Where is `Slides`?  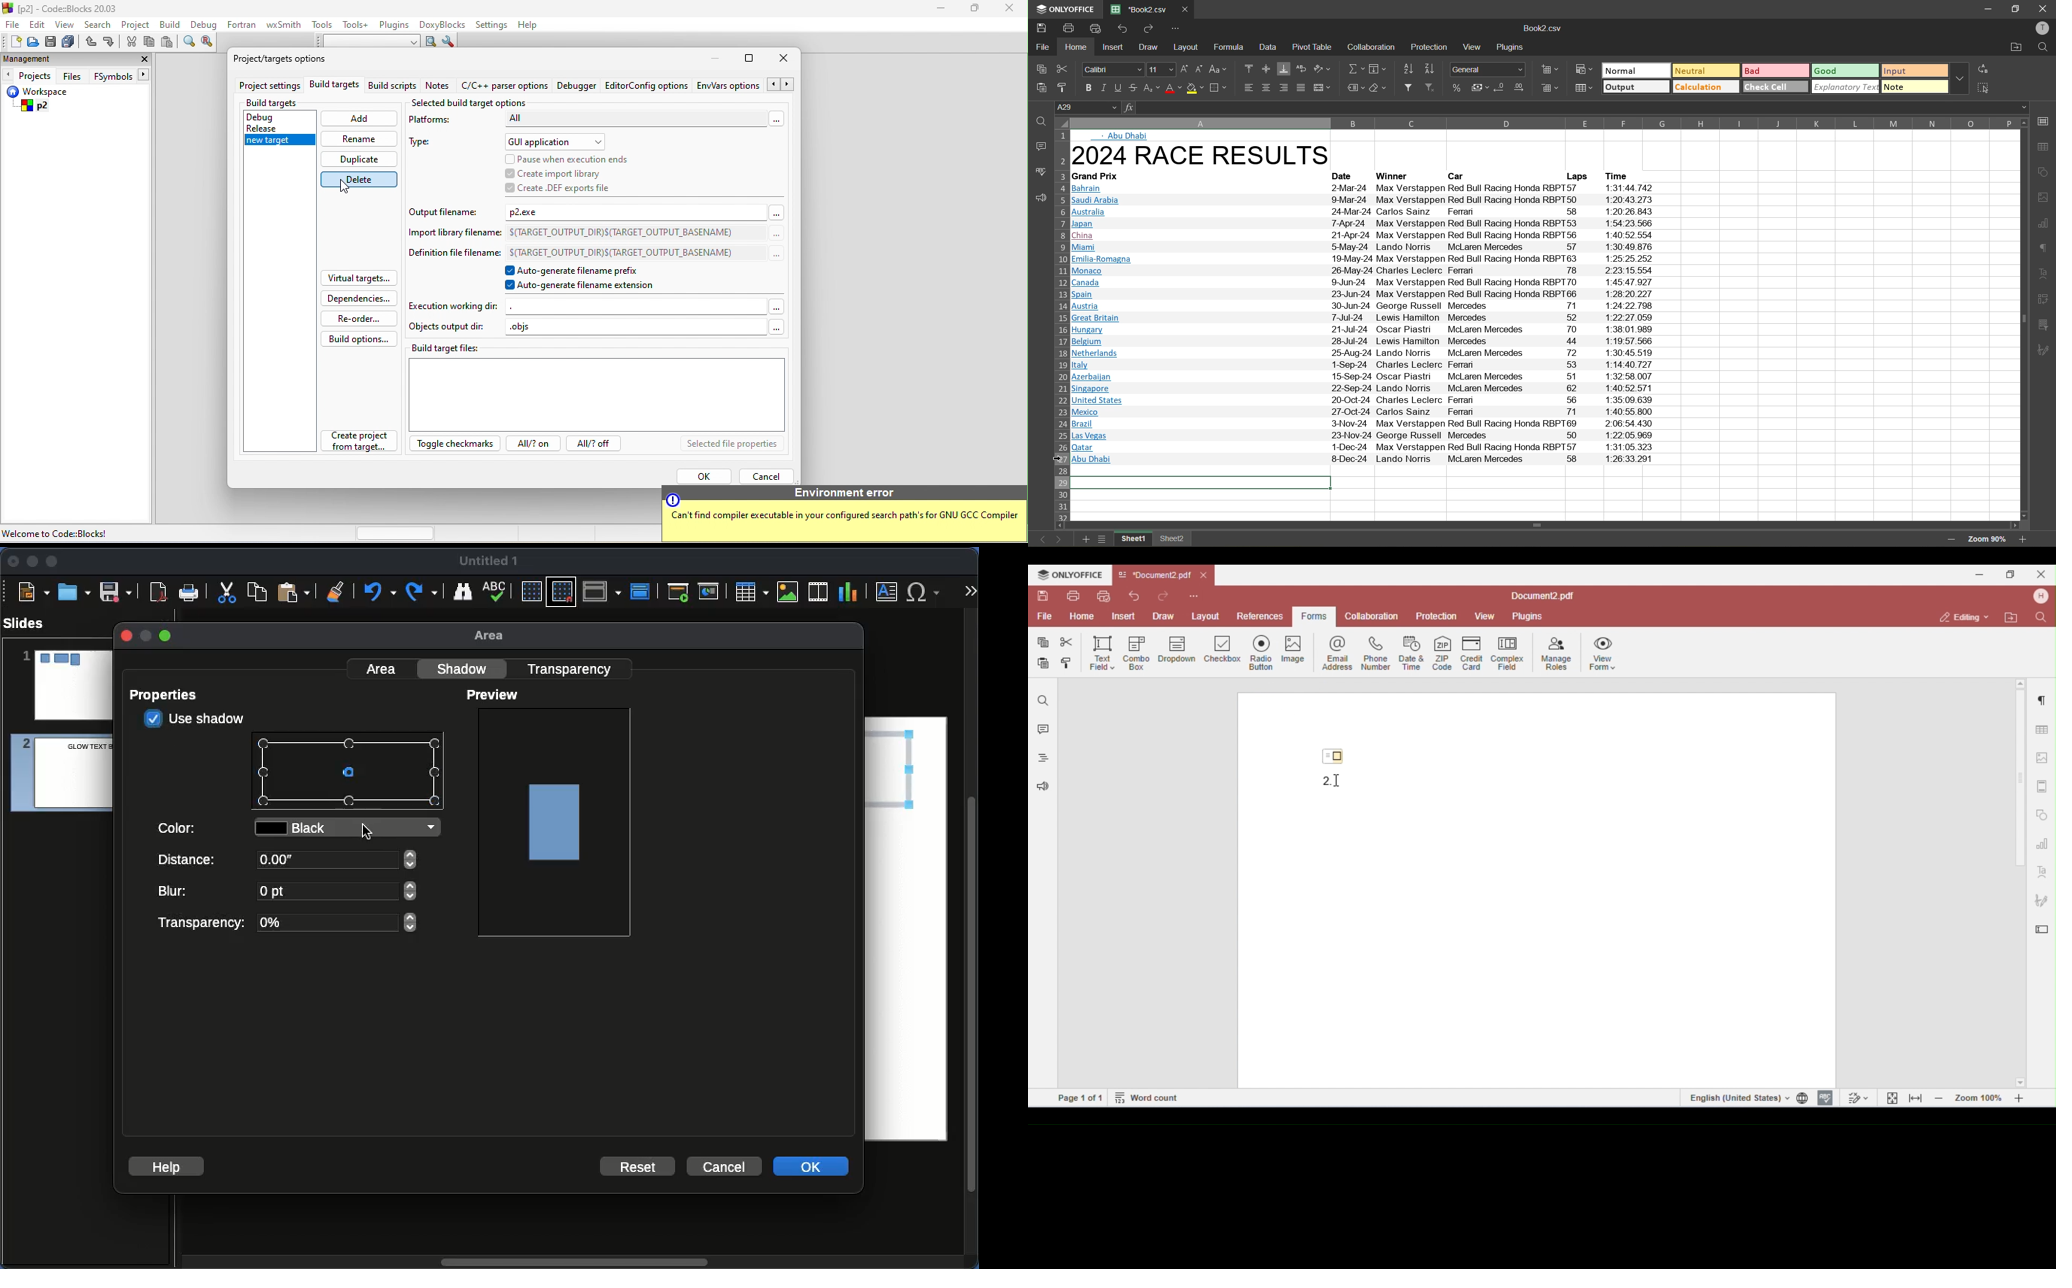 Slides is located at coordinates (30, 623).